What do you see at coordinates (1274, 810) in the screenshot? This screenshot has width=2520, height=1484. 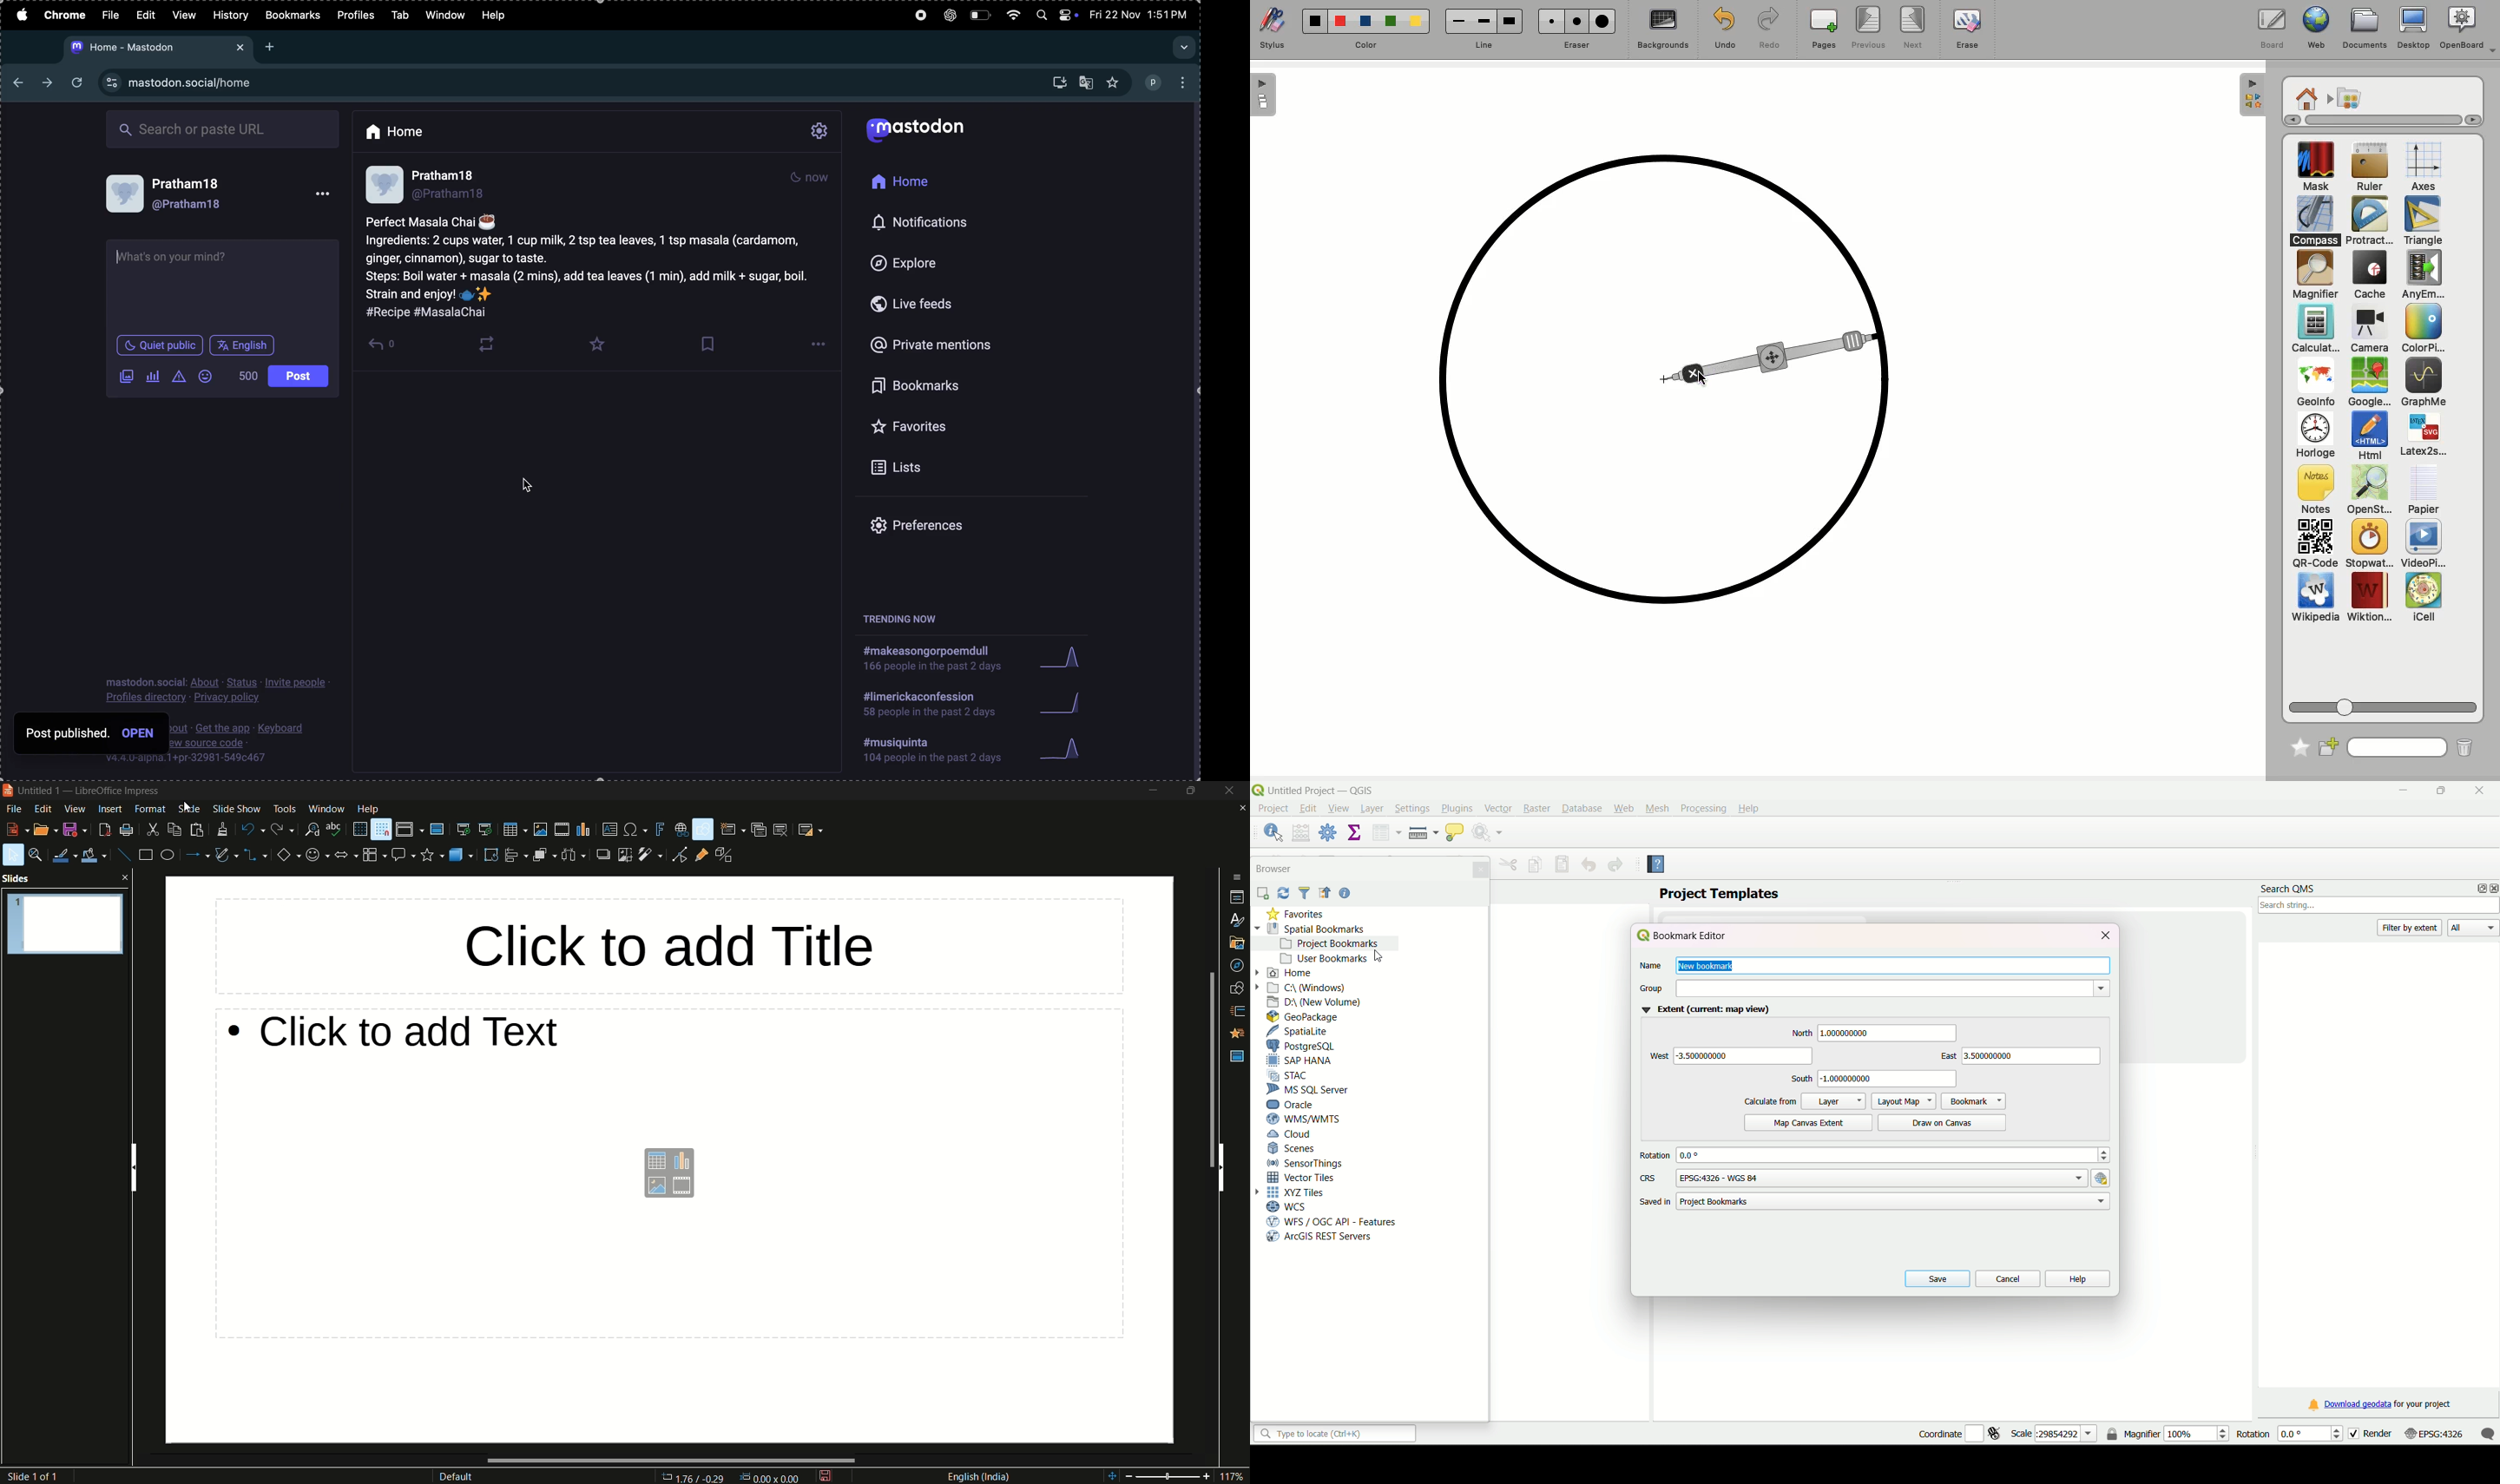 I see `project` at bounding box center [1274, 810].